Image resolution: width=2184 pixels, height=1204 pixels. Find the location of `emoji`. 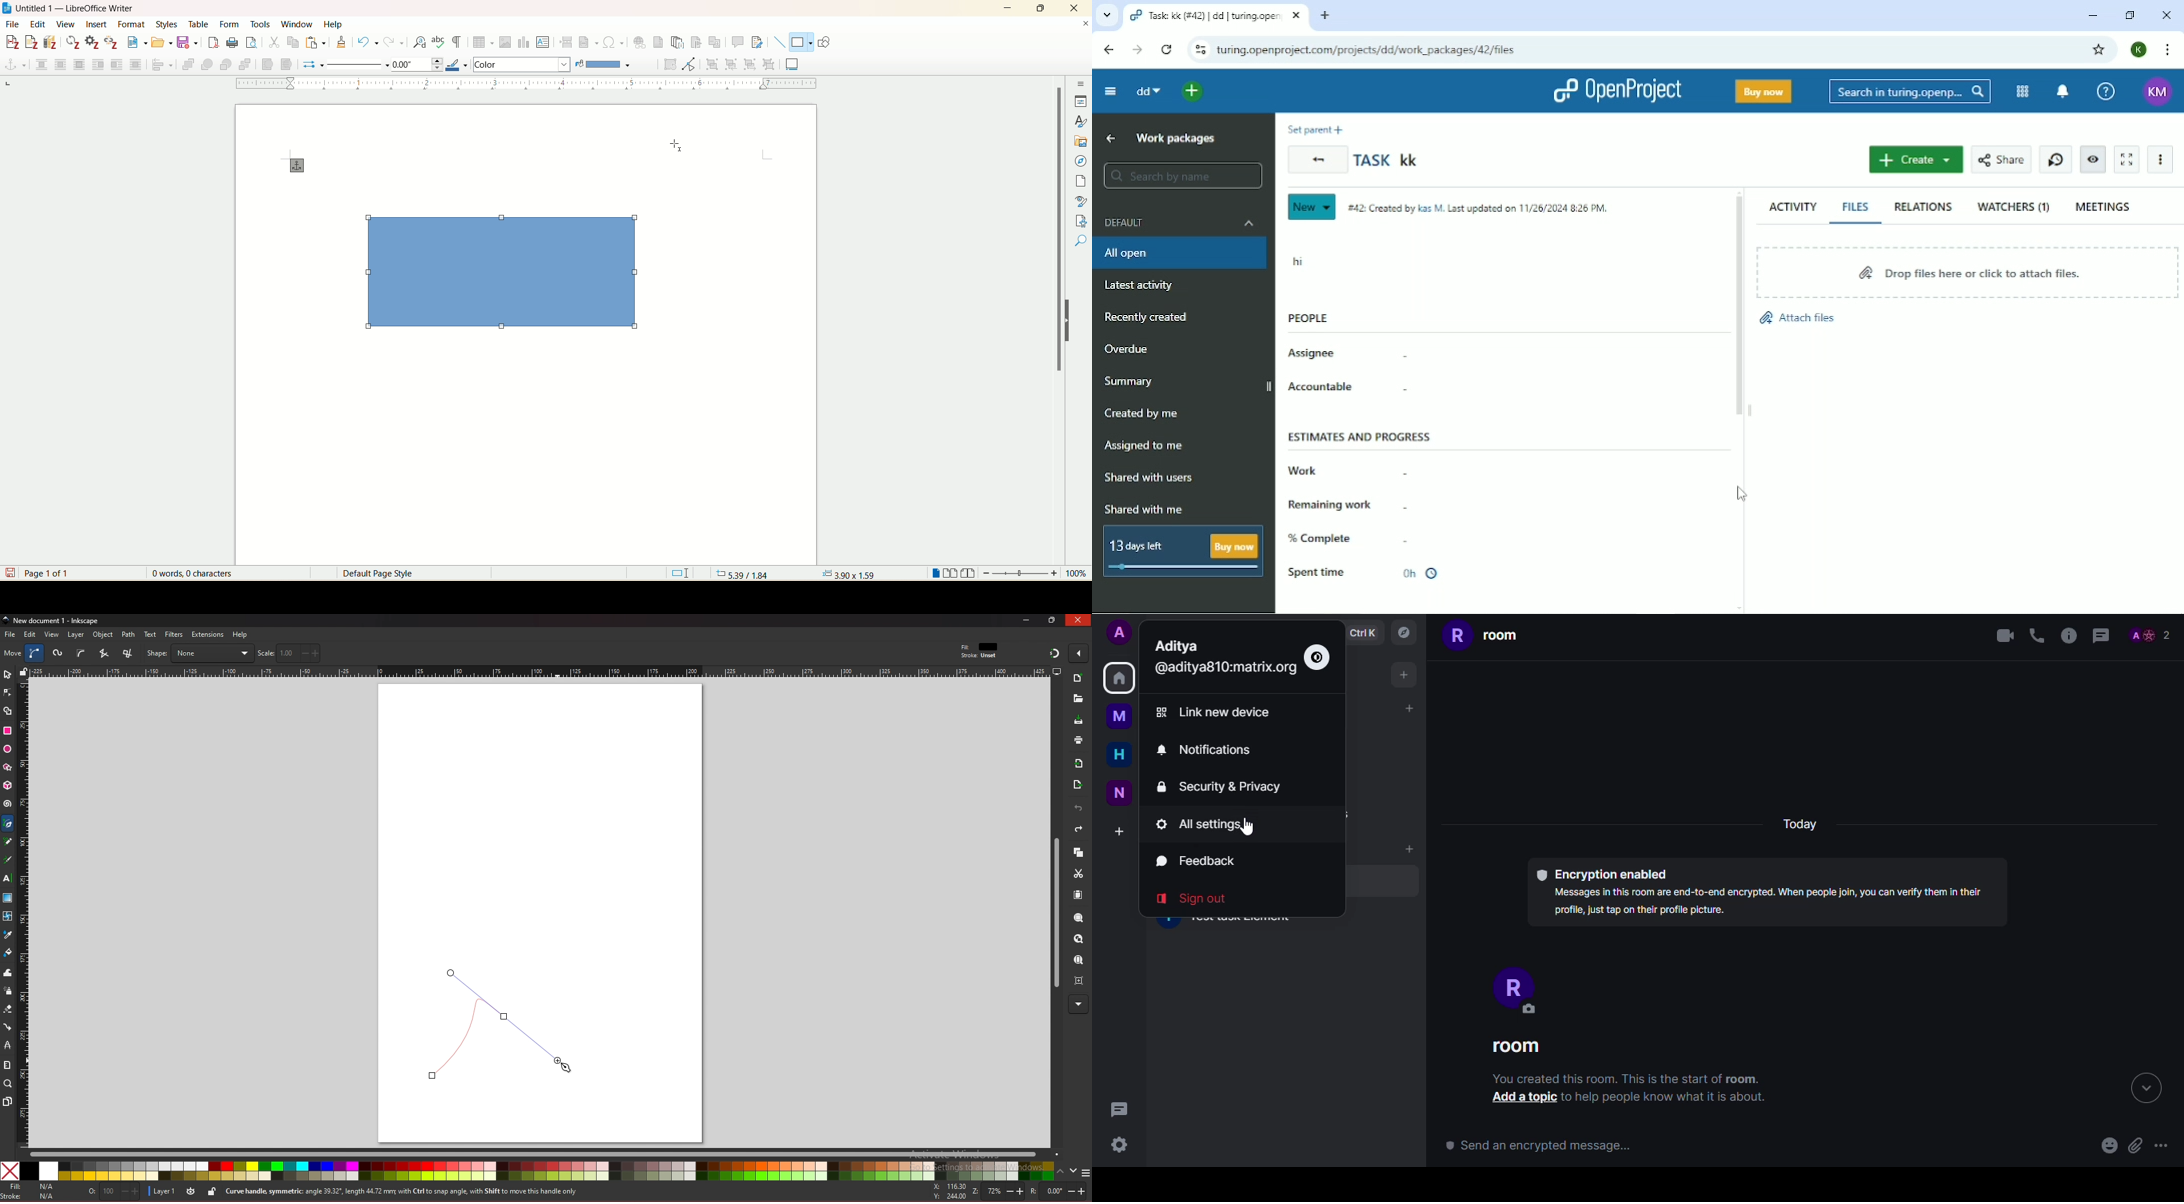

emoji is located at coordinates (2108, 1146).